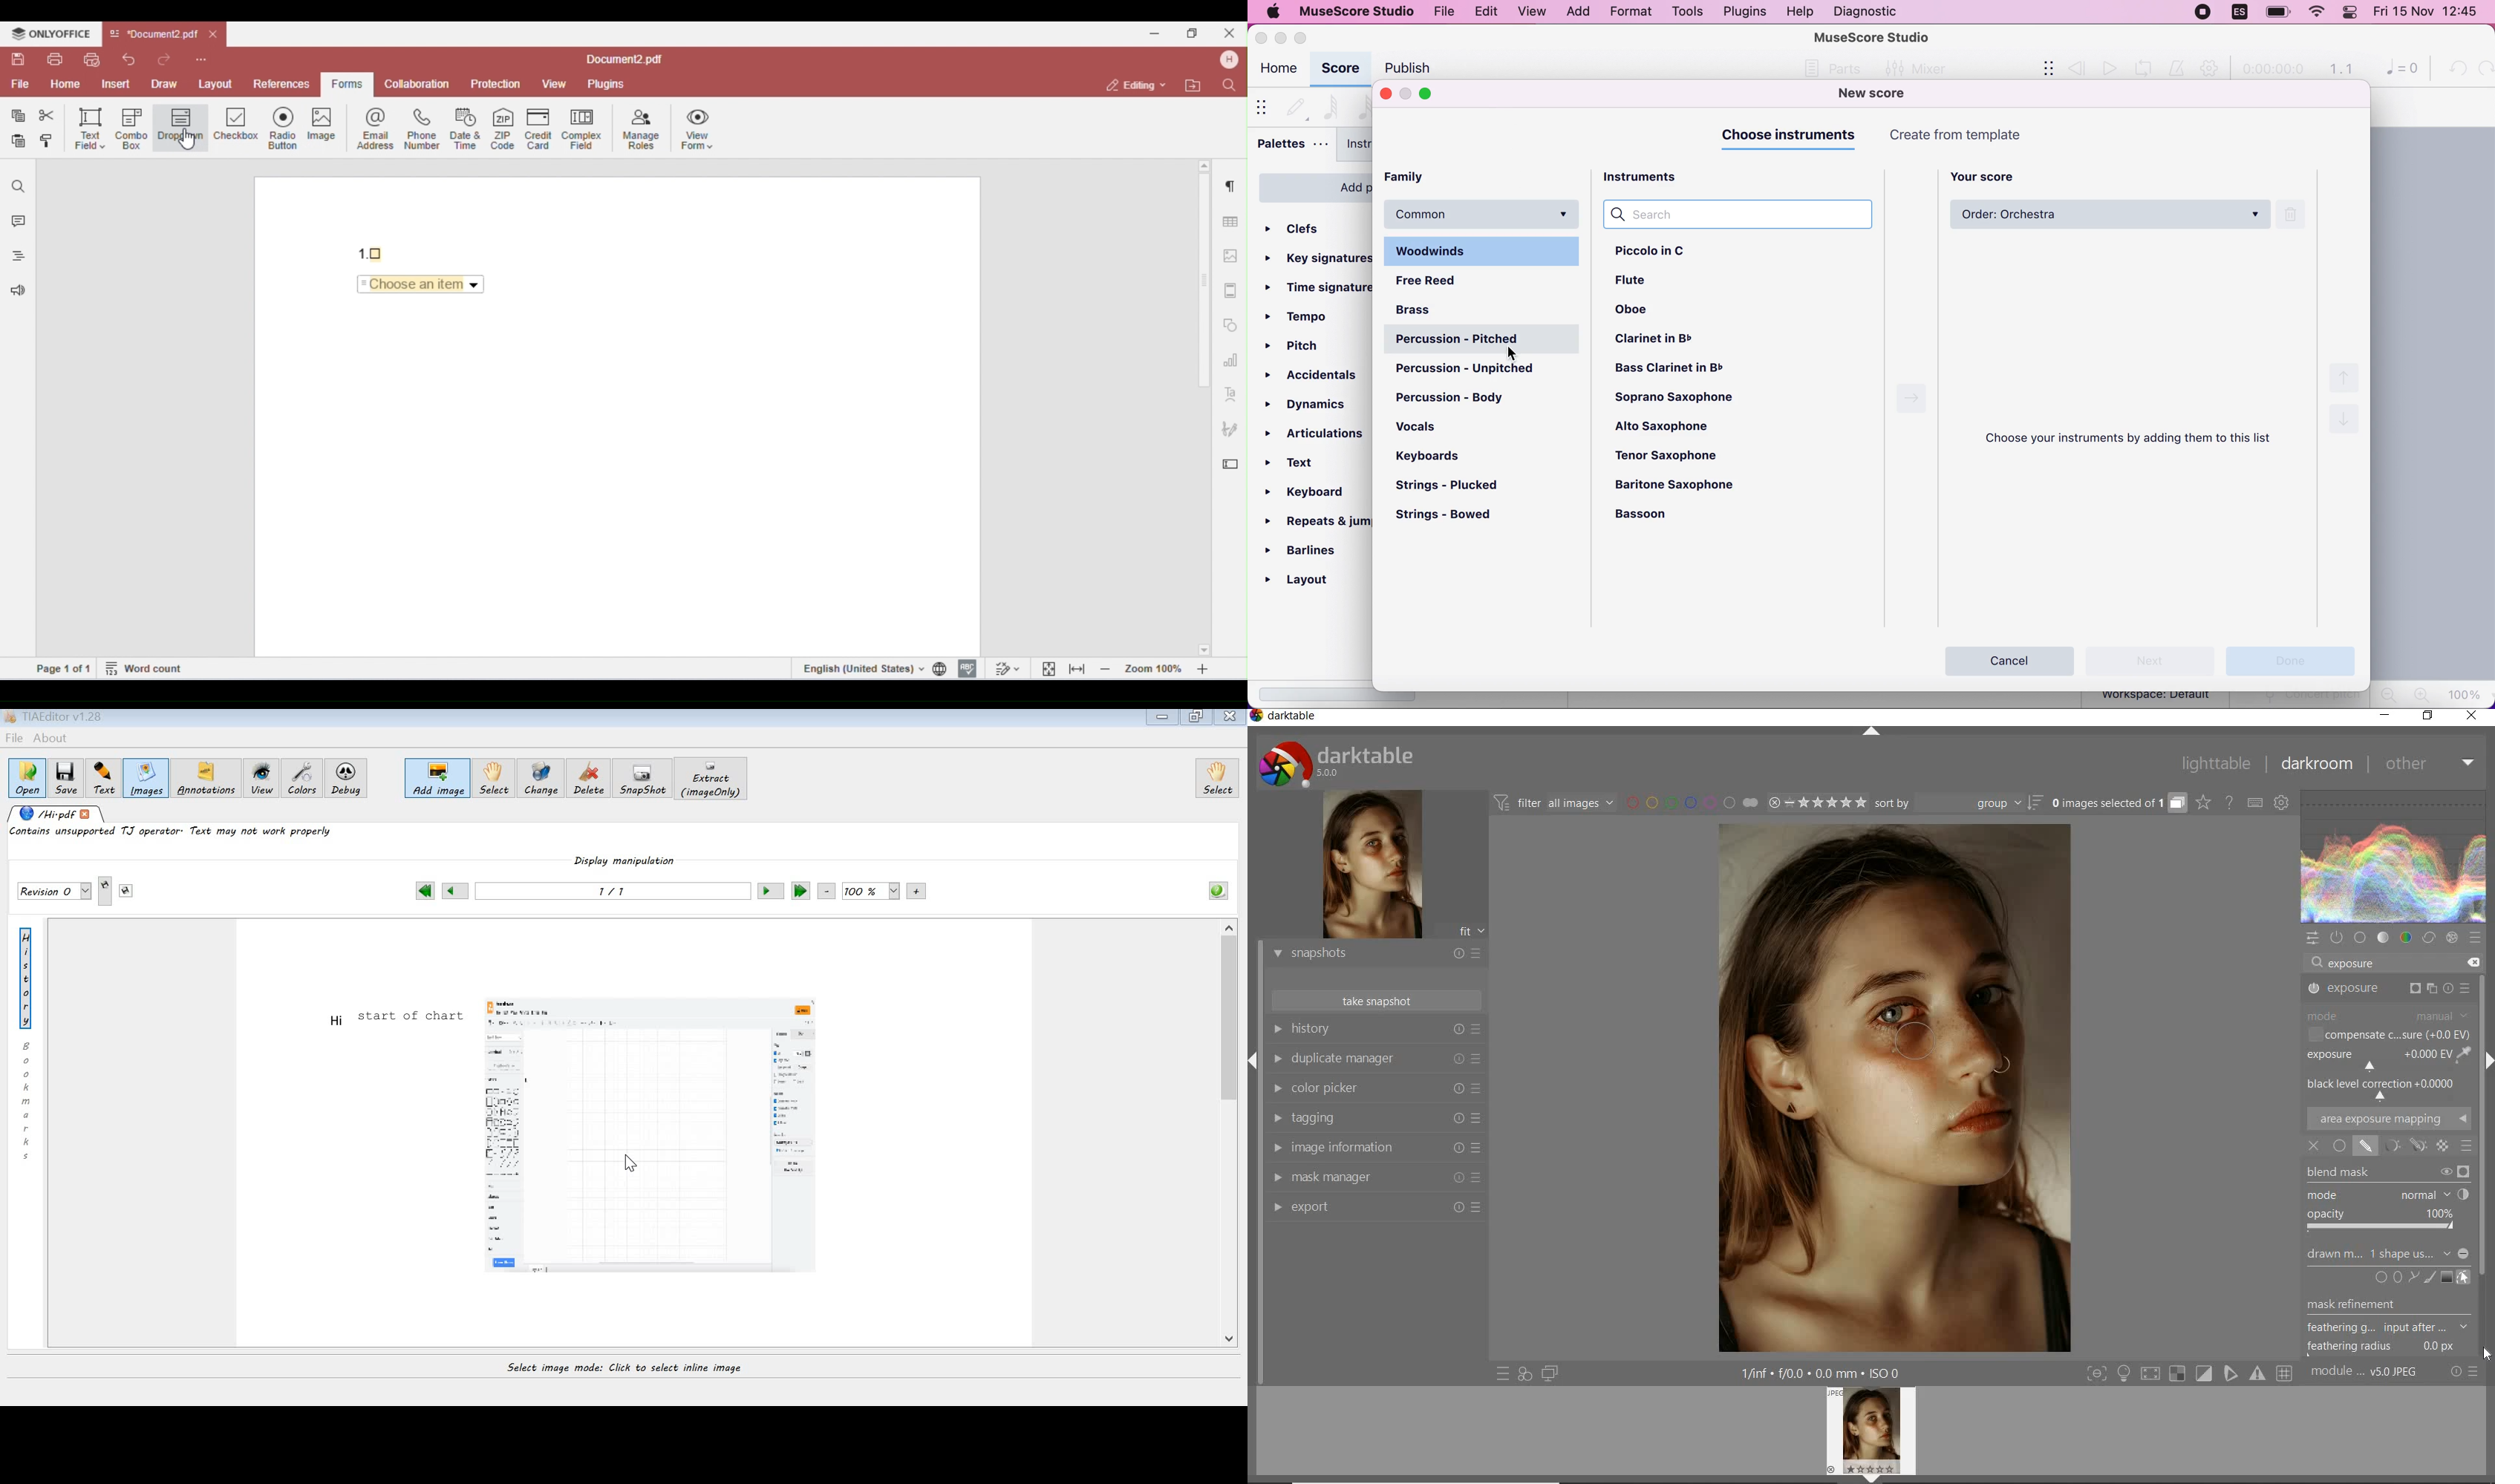  What do you see at coordinates (626, 865) in the screenshot?
I see `display manipulation` at bounding box center [626, 865].